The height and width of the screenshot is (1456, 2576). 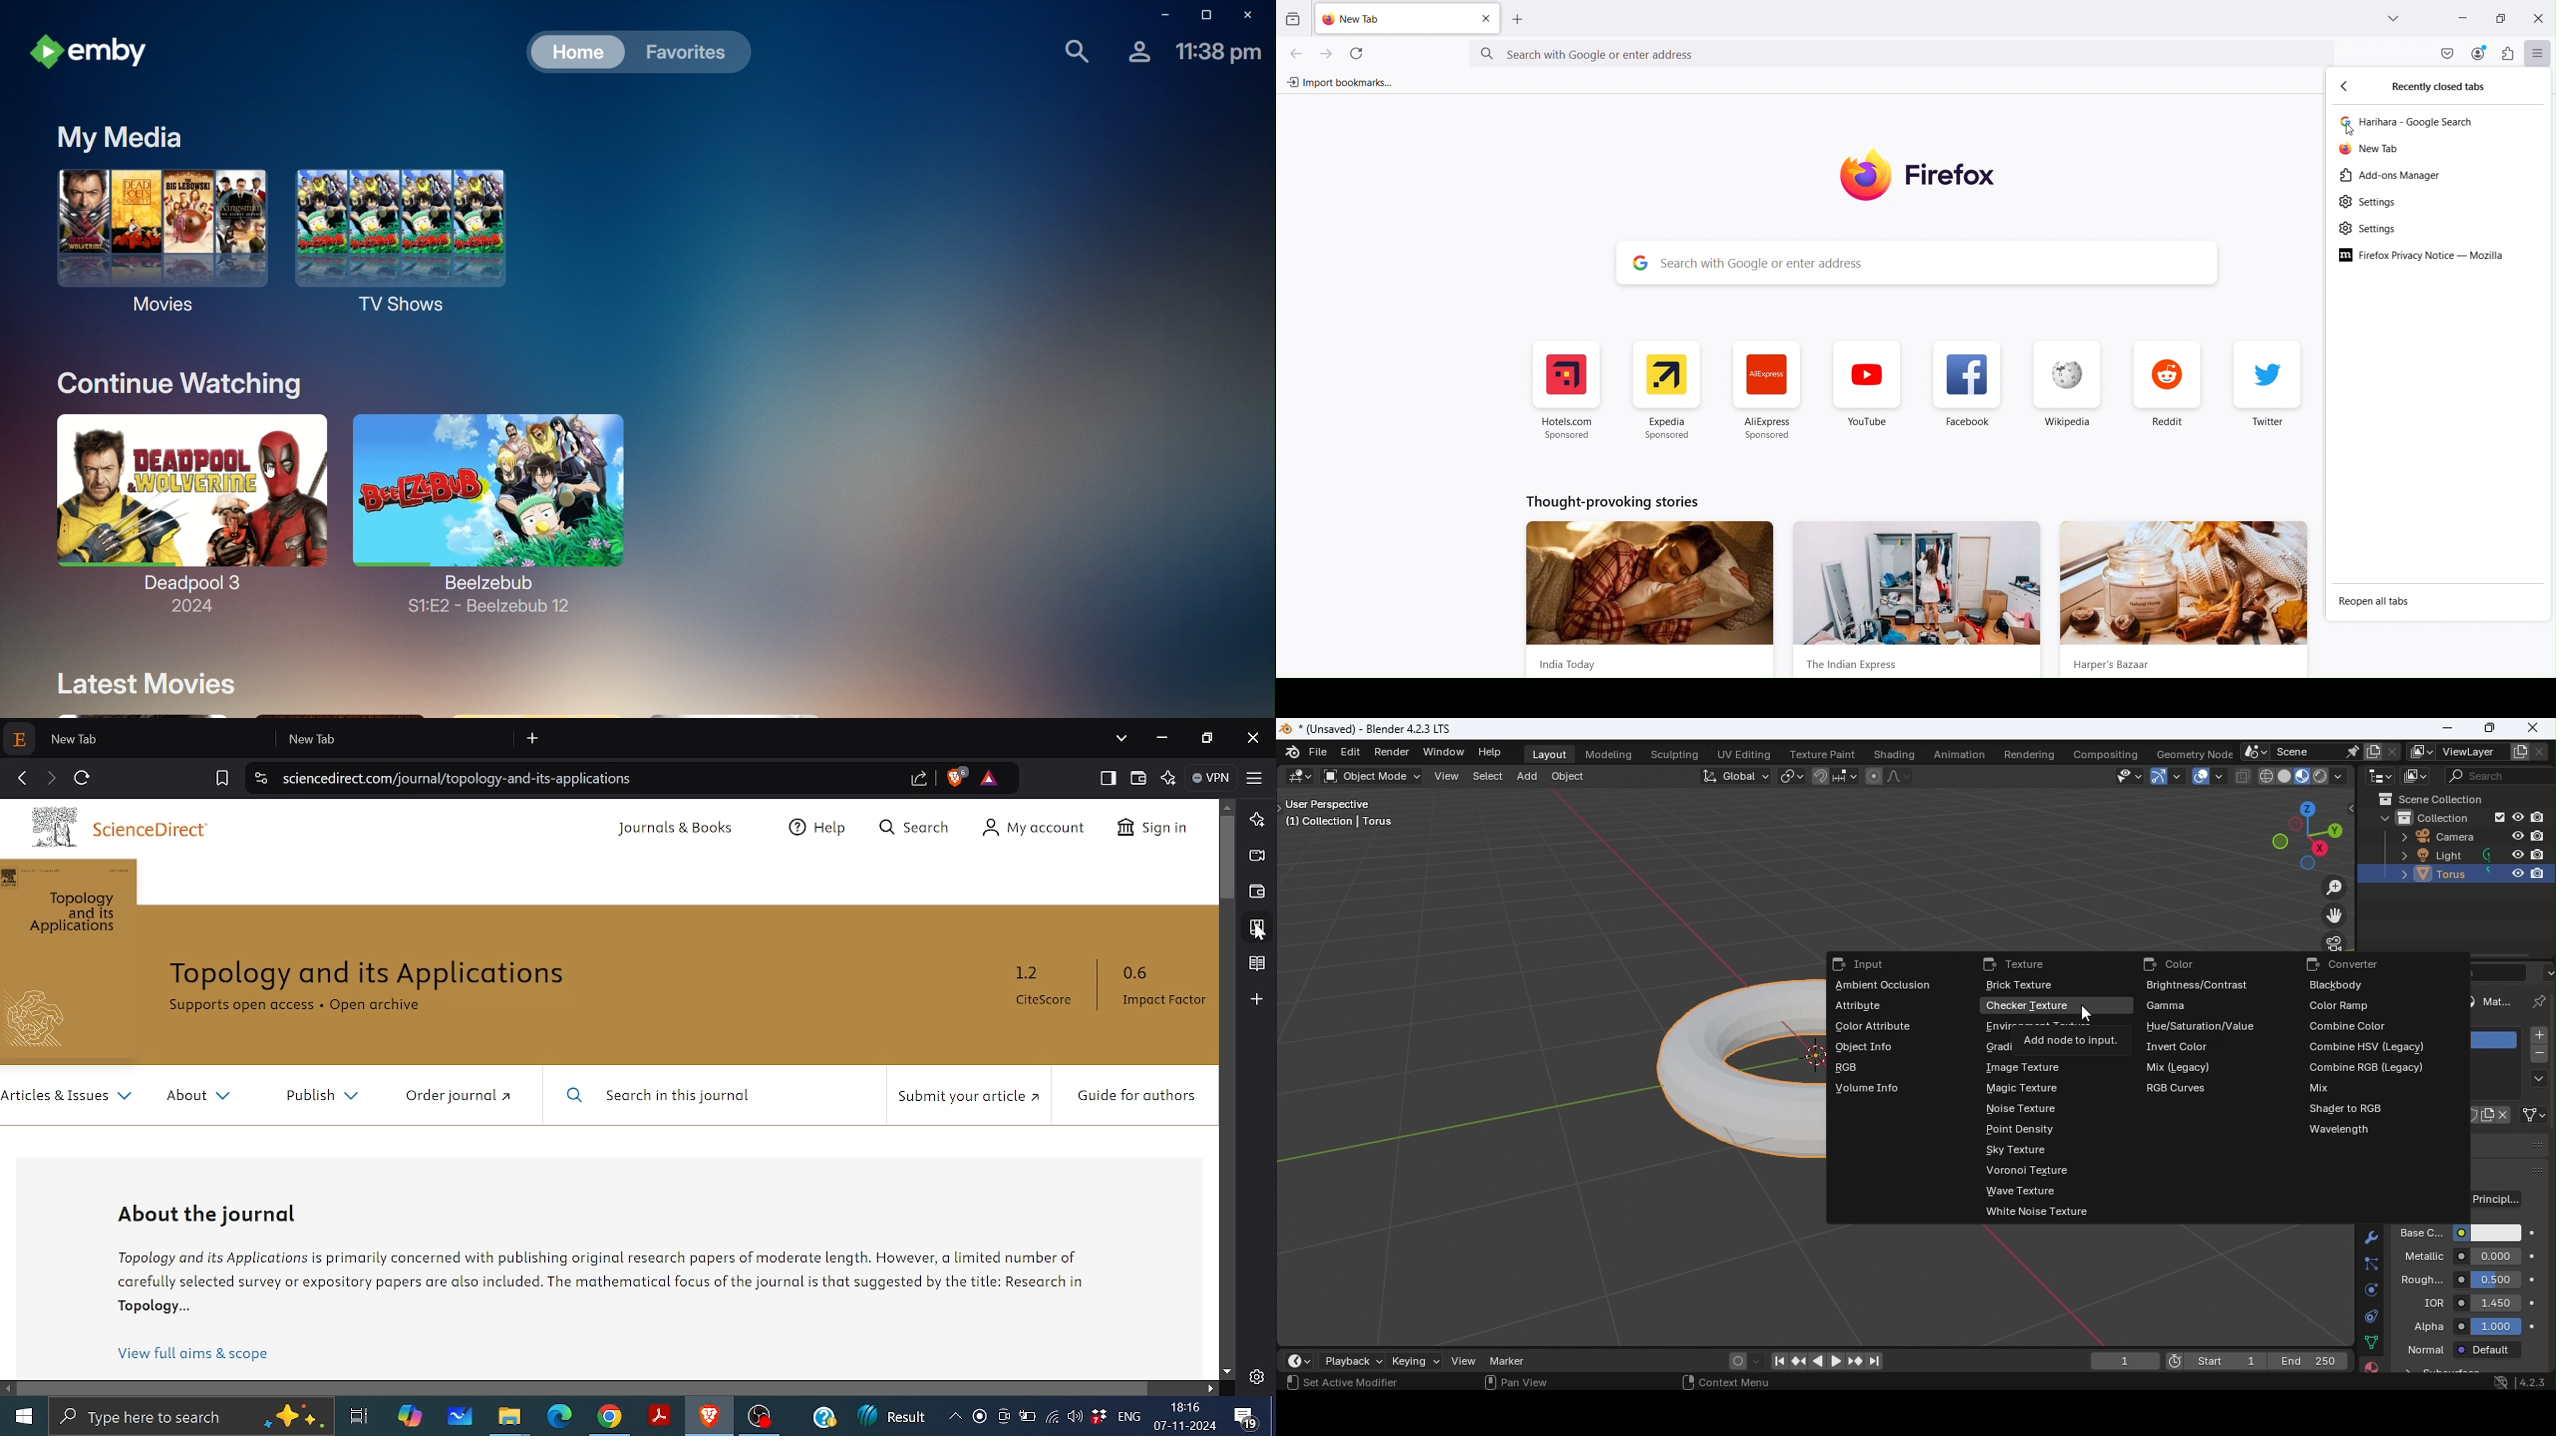 What do you see at coordinates (1551, 754) in the screenshot?
I see `Layout` at bounding box center [1551, 754].